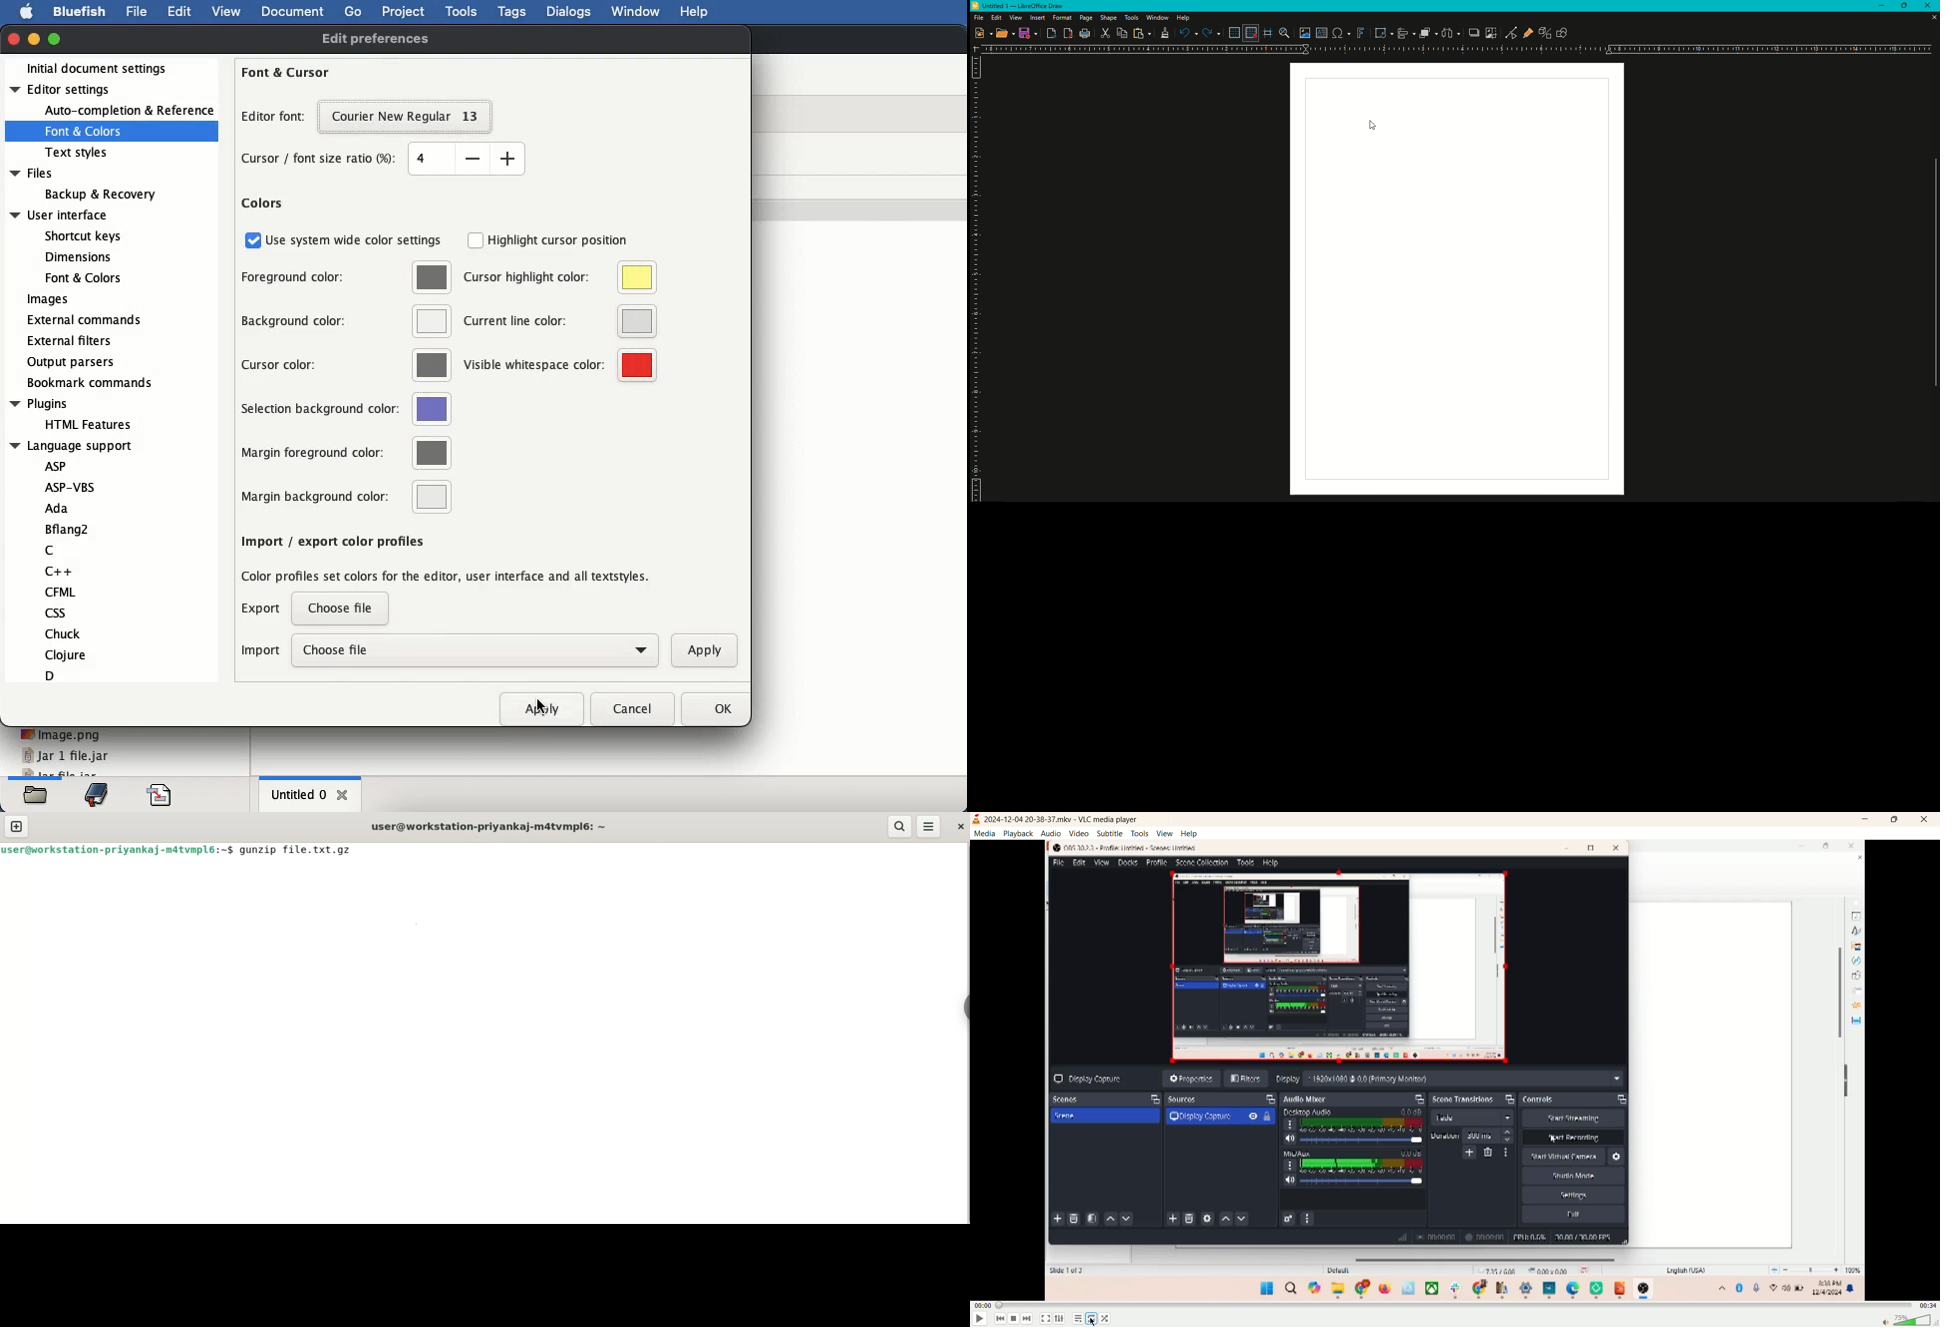  Describe the element at coordinates (1343, 33) in the screenshot. I see `Insert Special Characters` at that location.